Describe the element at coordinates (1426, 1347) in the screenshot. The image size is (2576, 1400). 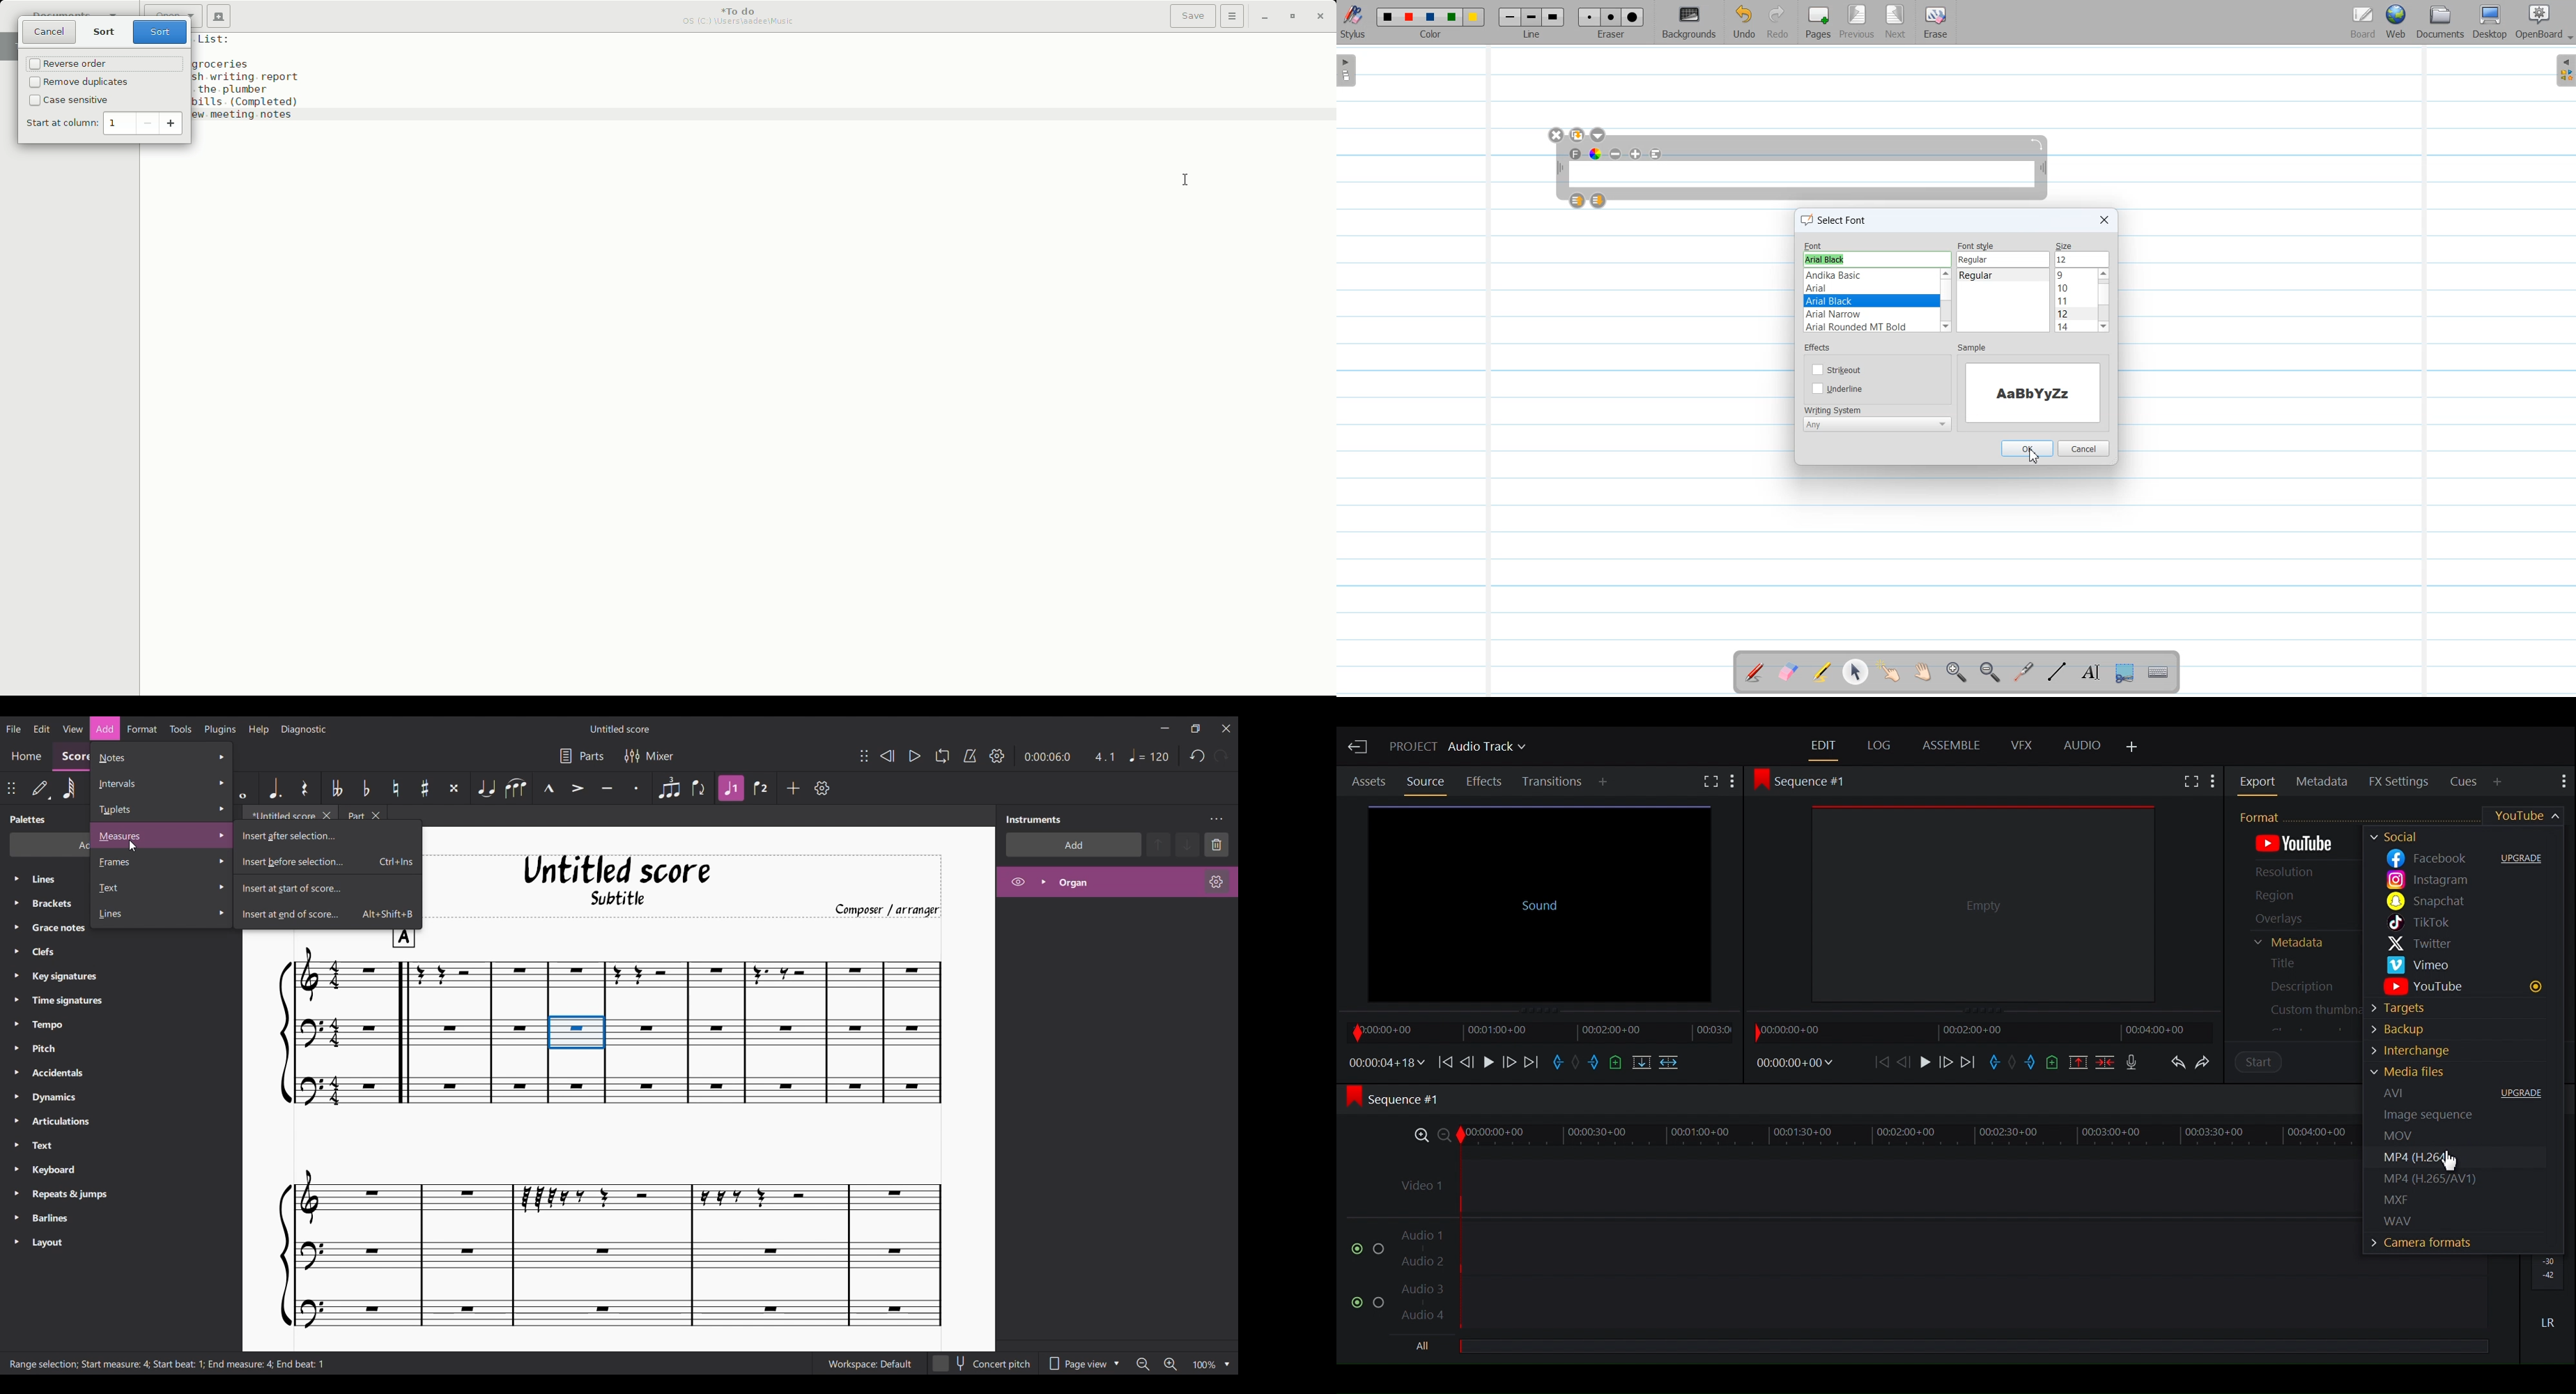
I see `All` at that location.